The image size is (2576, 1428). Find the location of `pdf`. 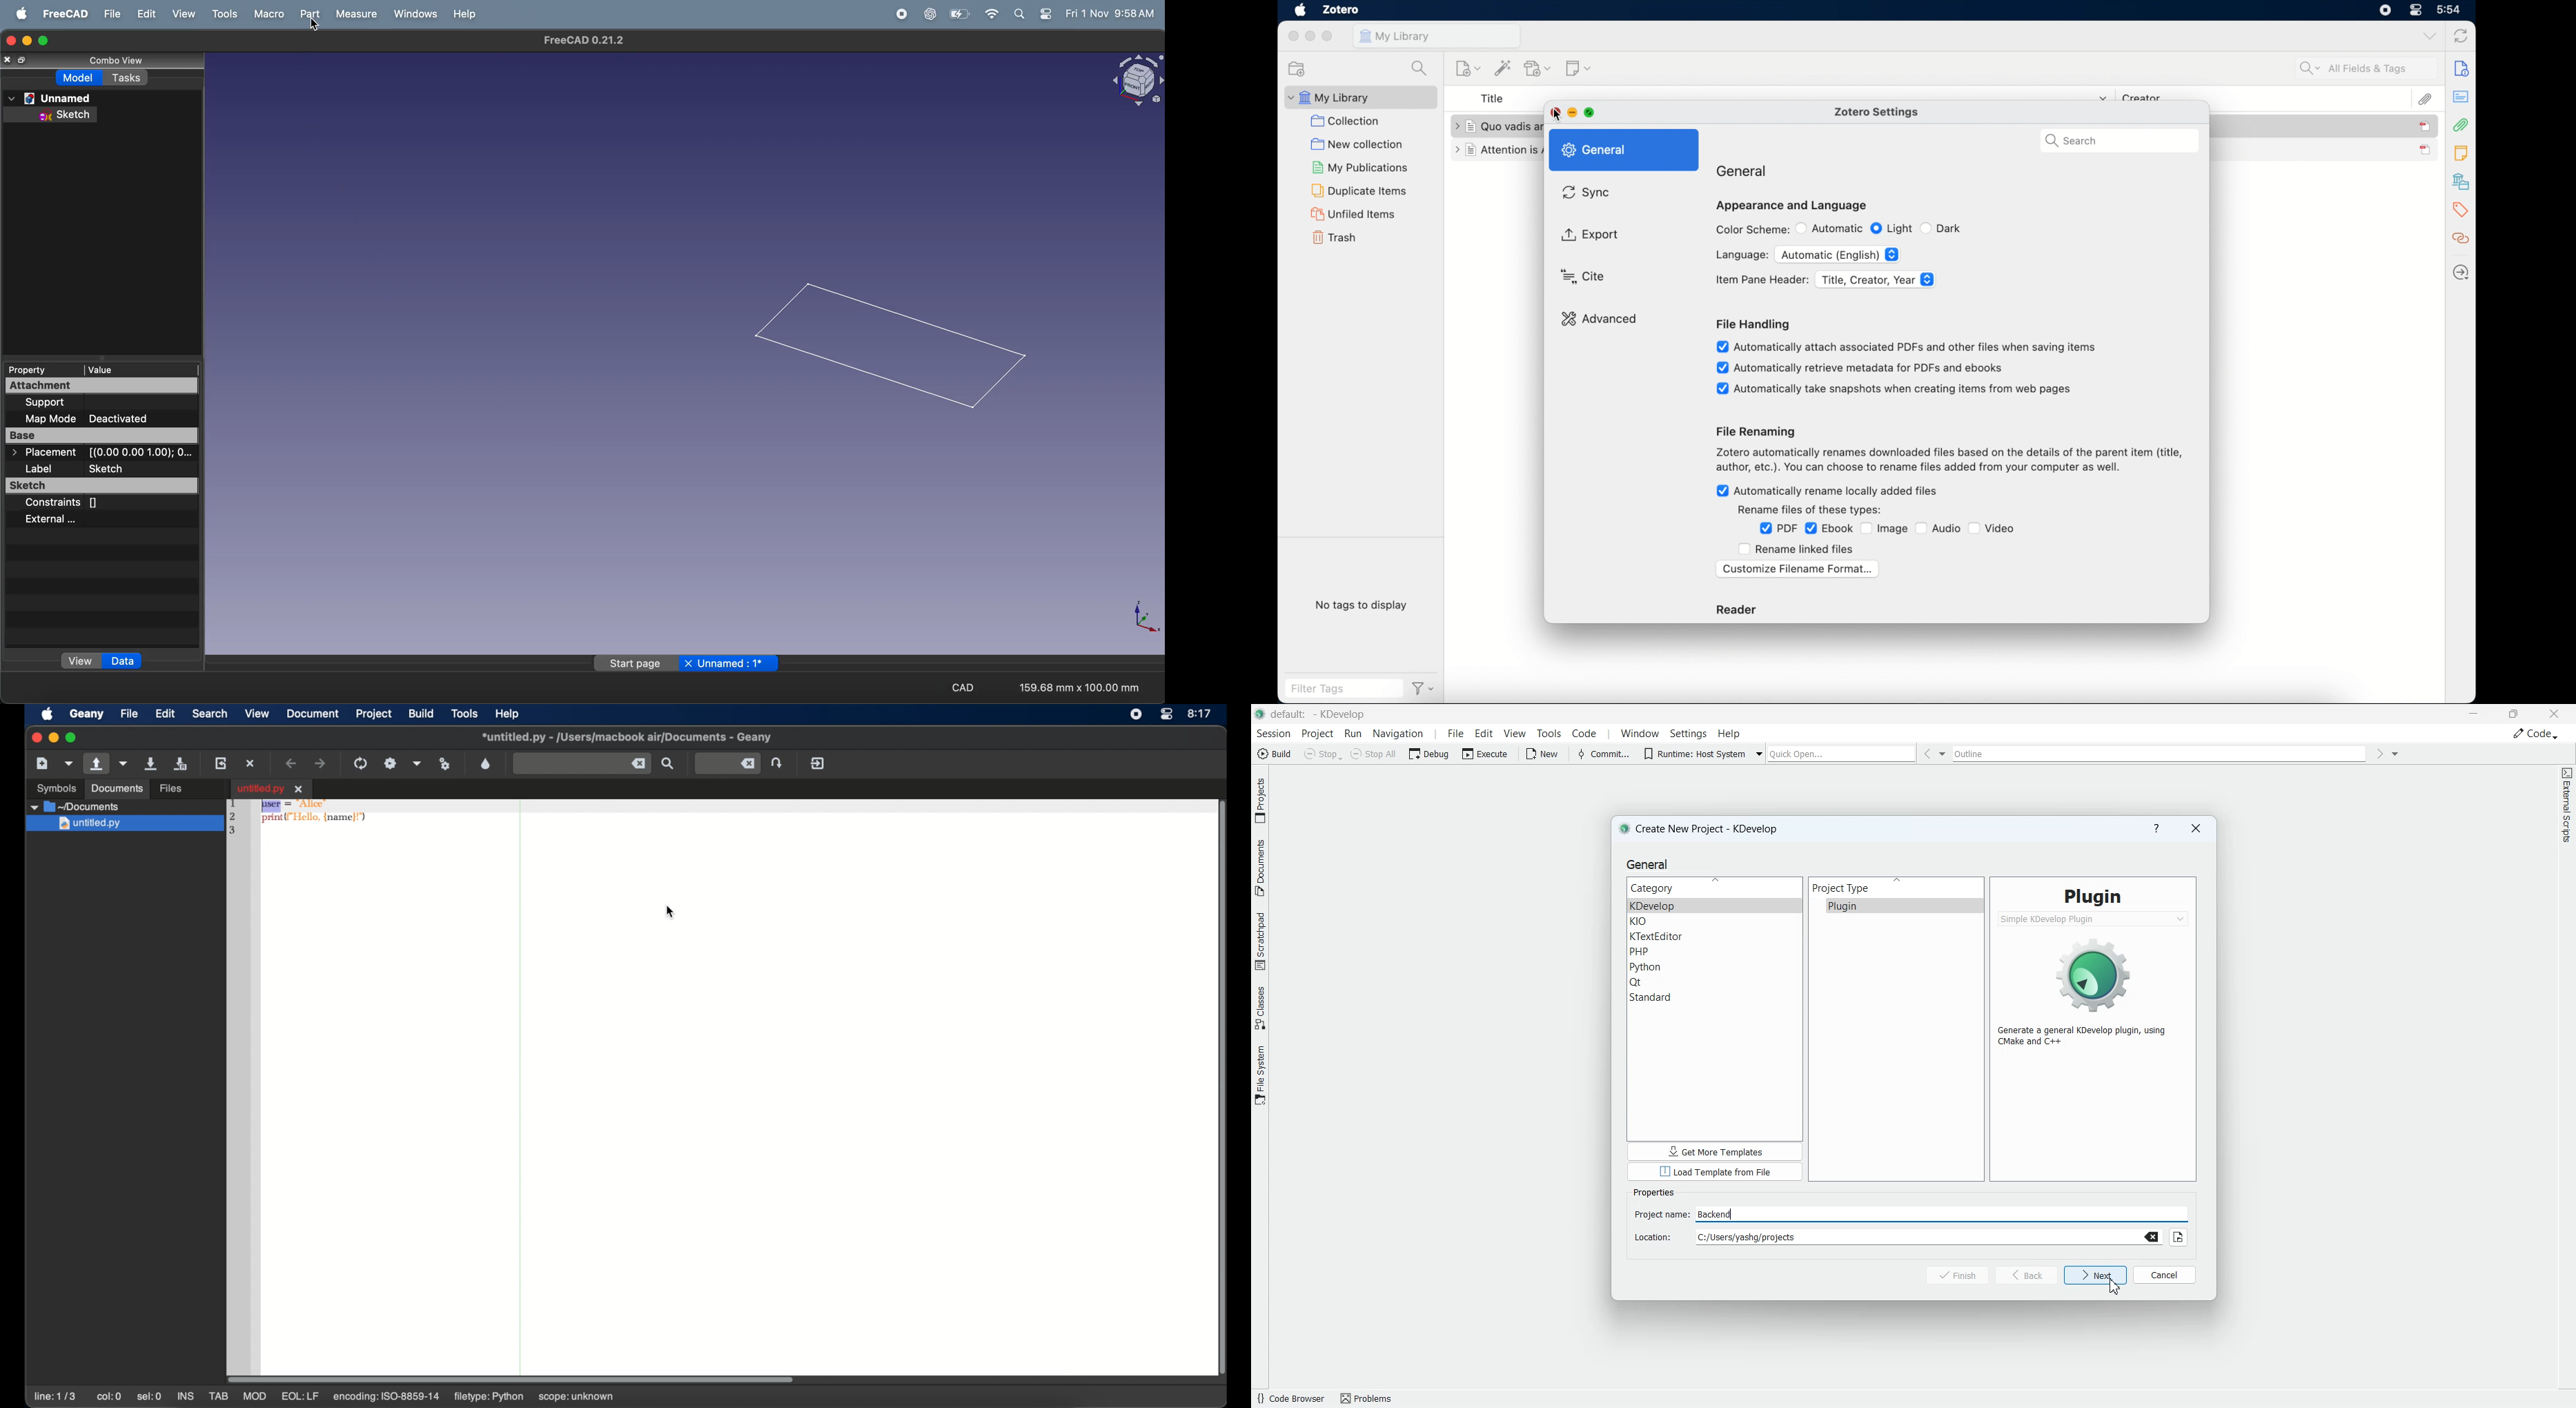

pdf is located at coordinates (1780, 528).